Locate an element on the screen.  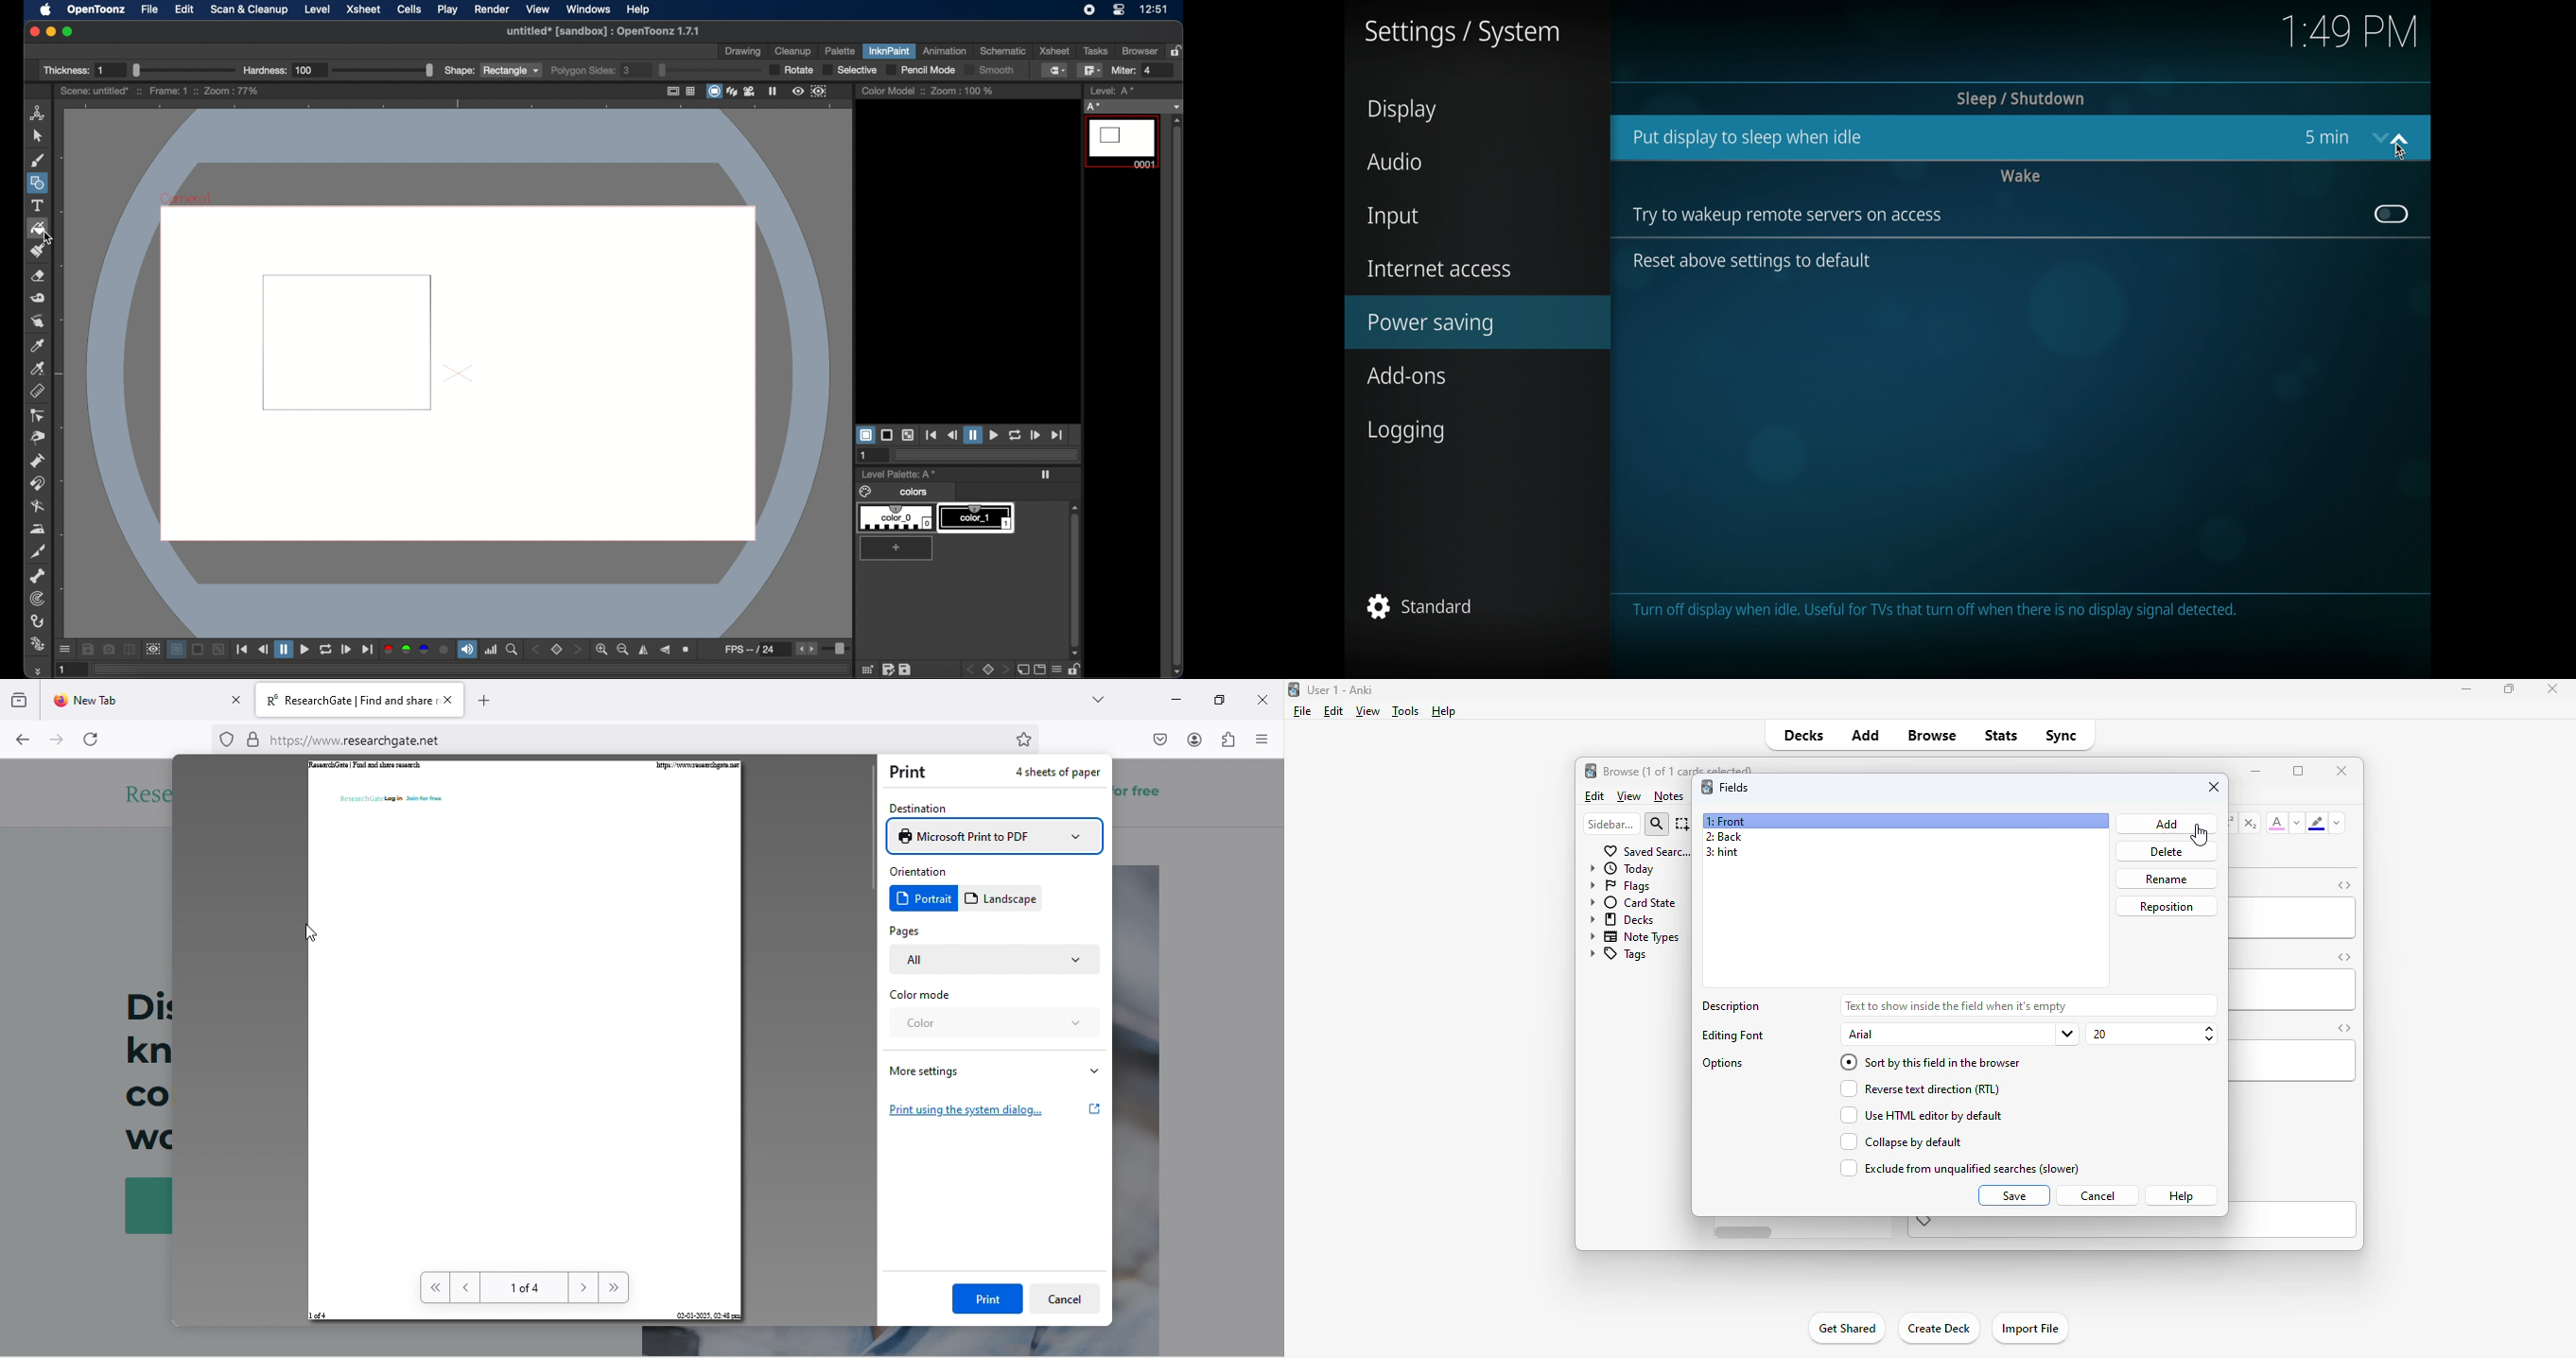
tags is located at coordinates (1617, 955).